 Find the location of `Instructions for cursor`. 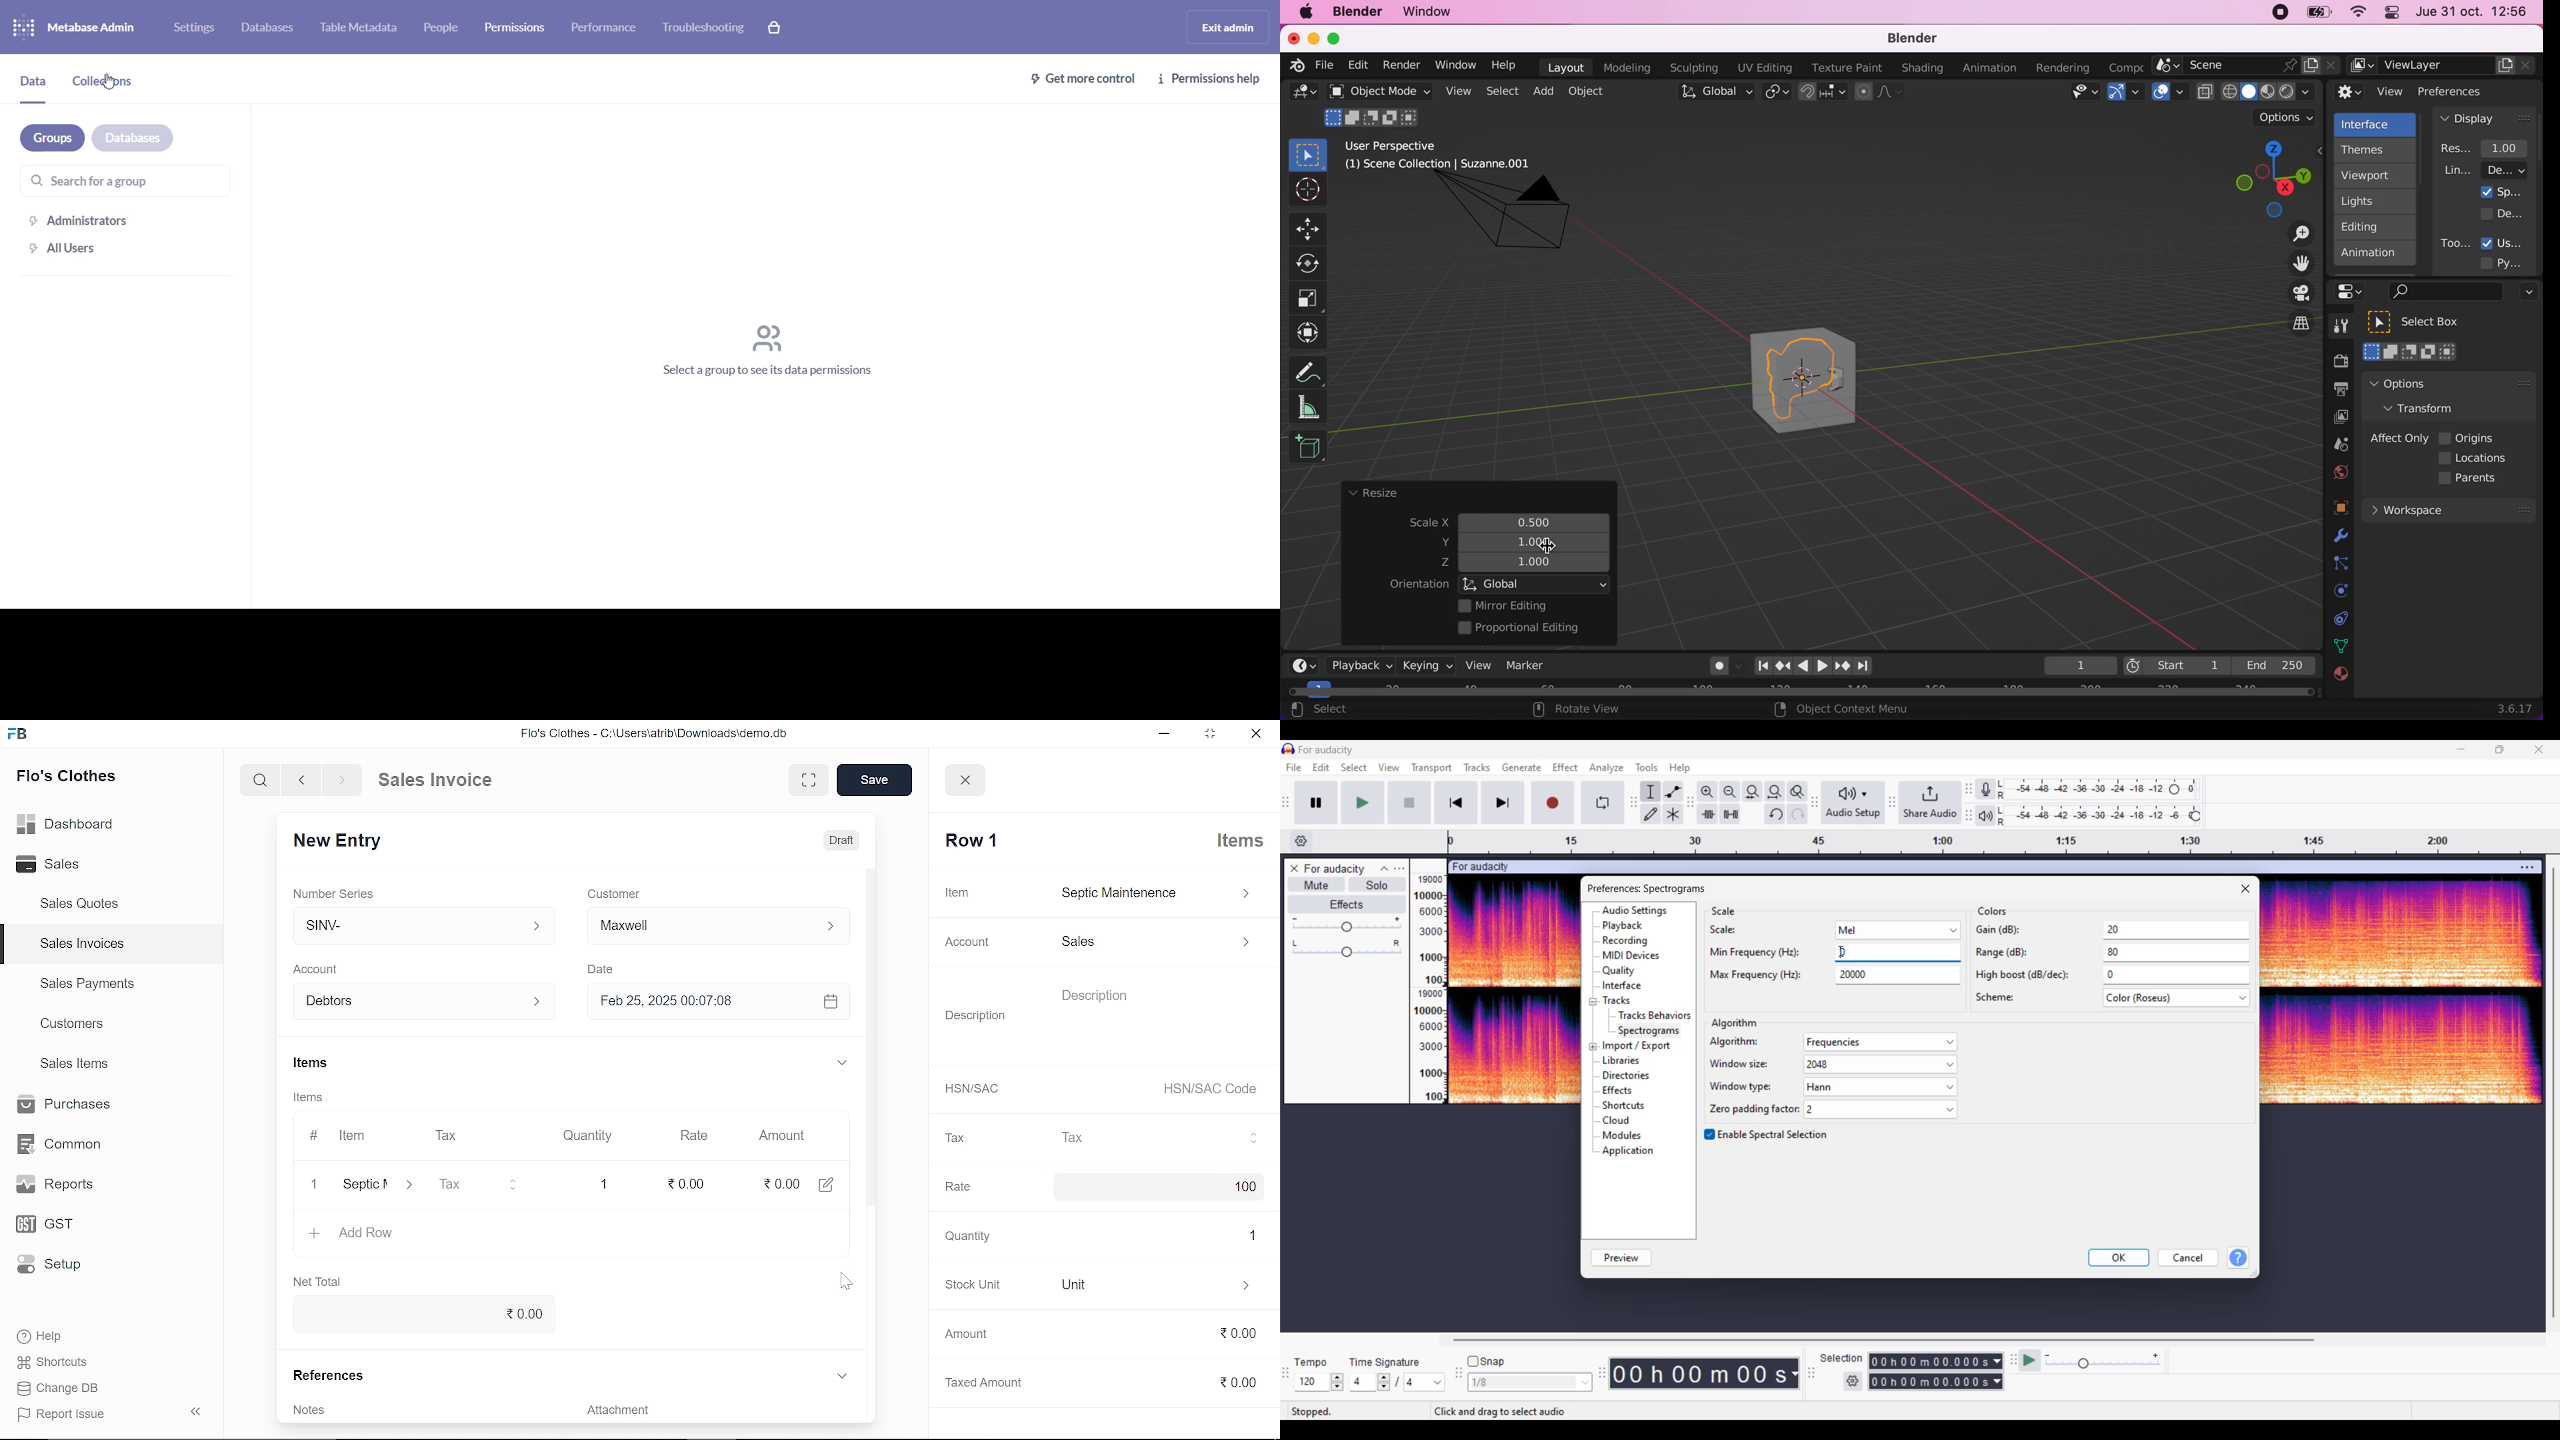

Instructions for cursor is located at coordinates (1502, 1411).